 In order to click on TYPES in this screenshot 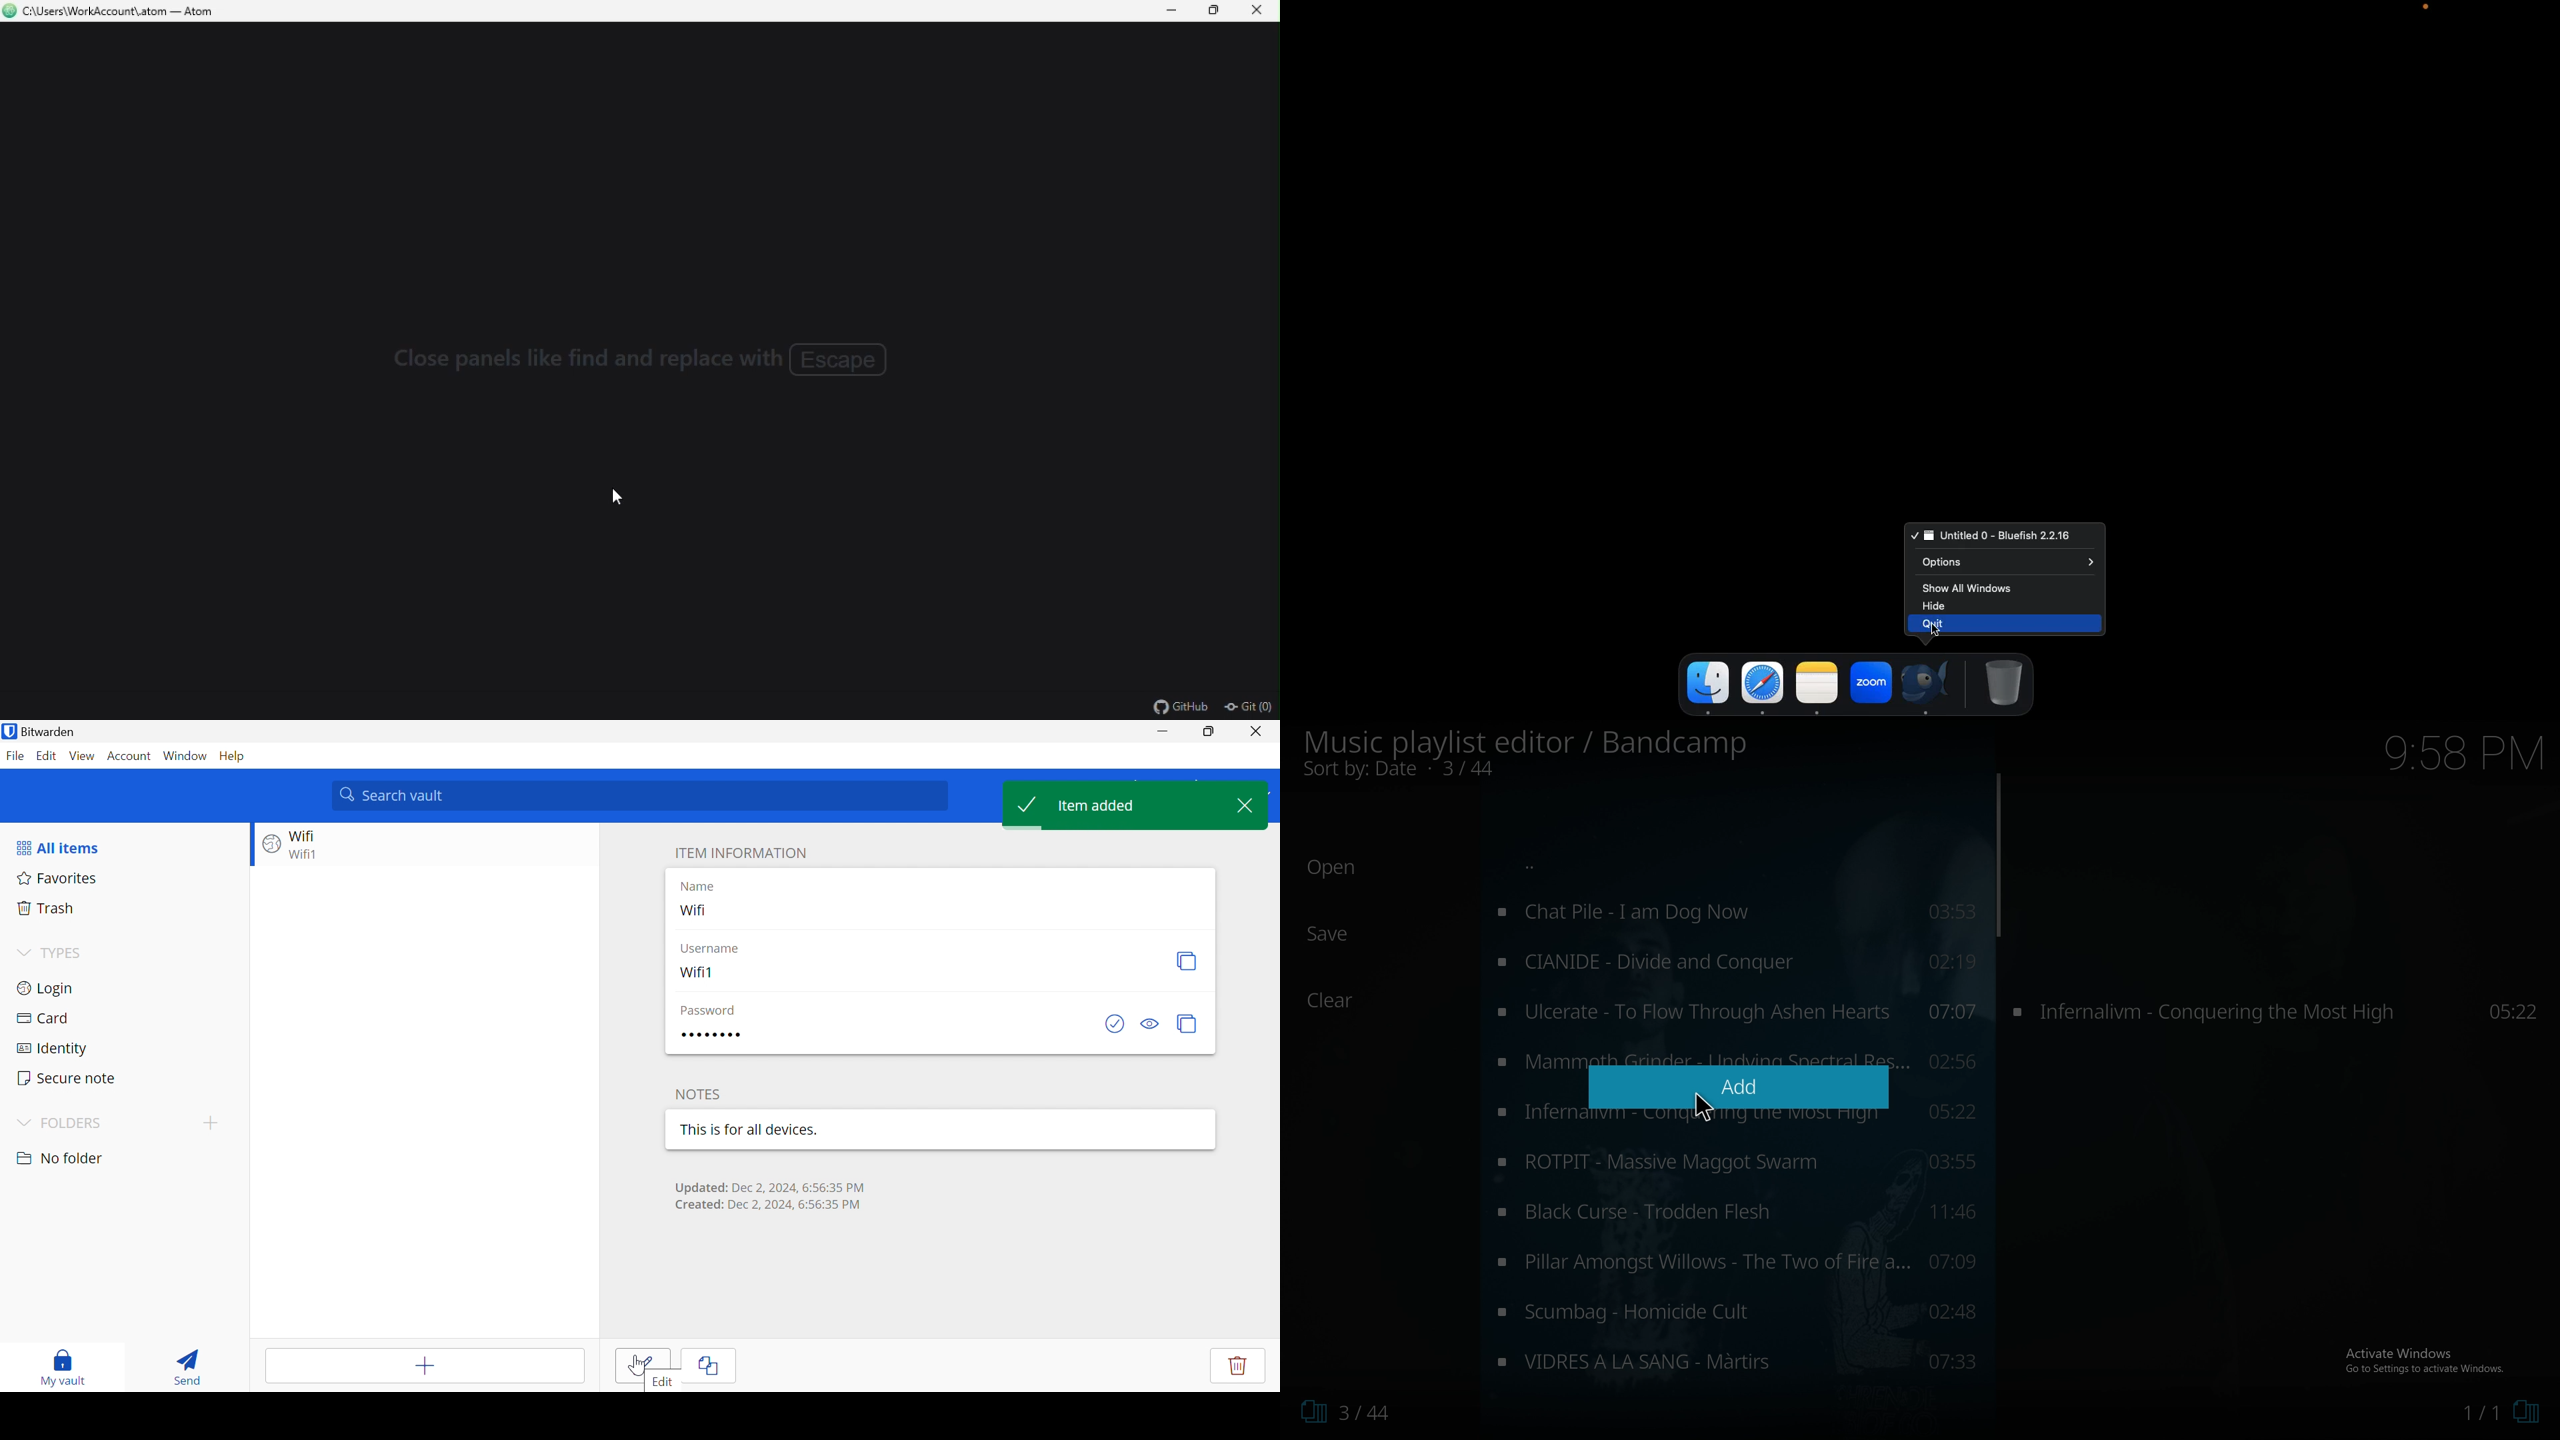, I will do `click(65, 955)`.